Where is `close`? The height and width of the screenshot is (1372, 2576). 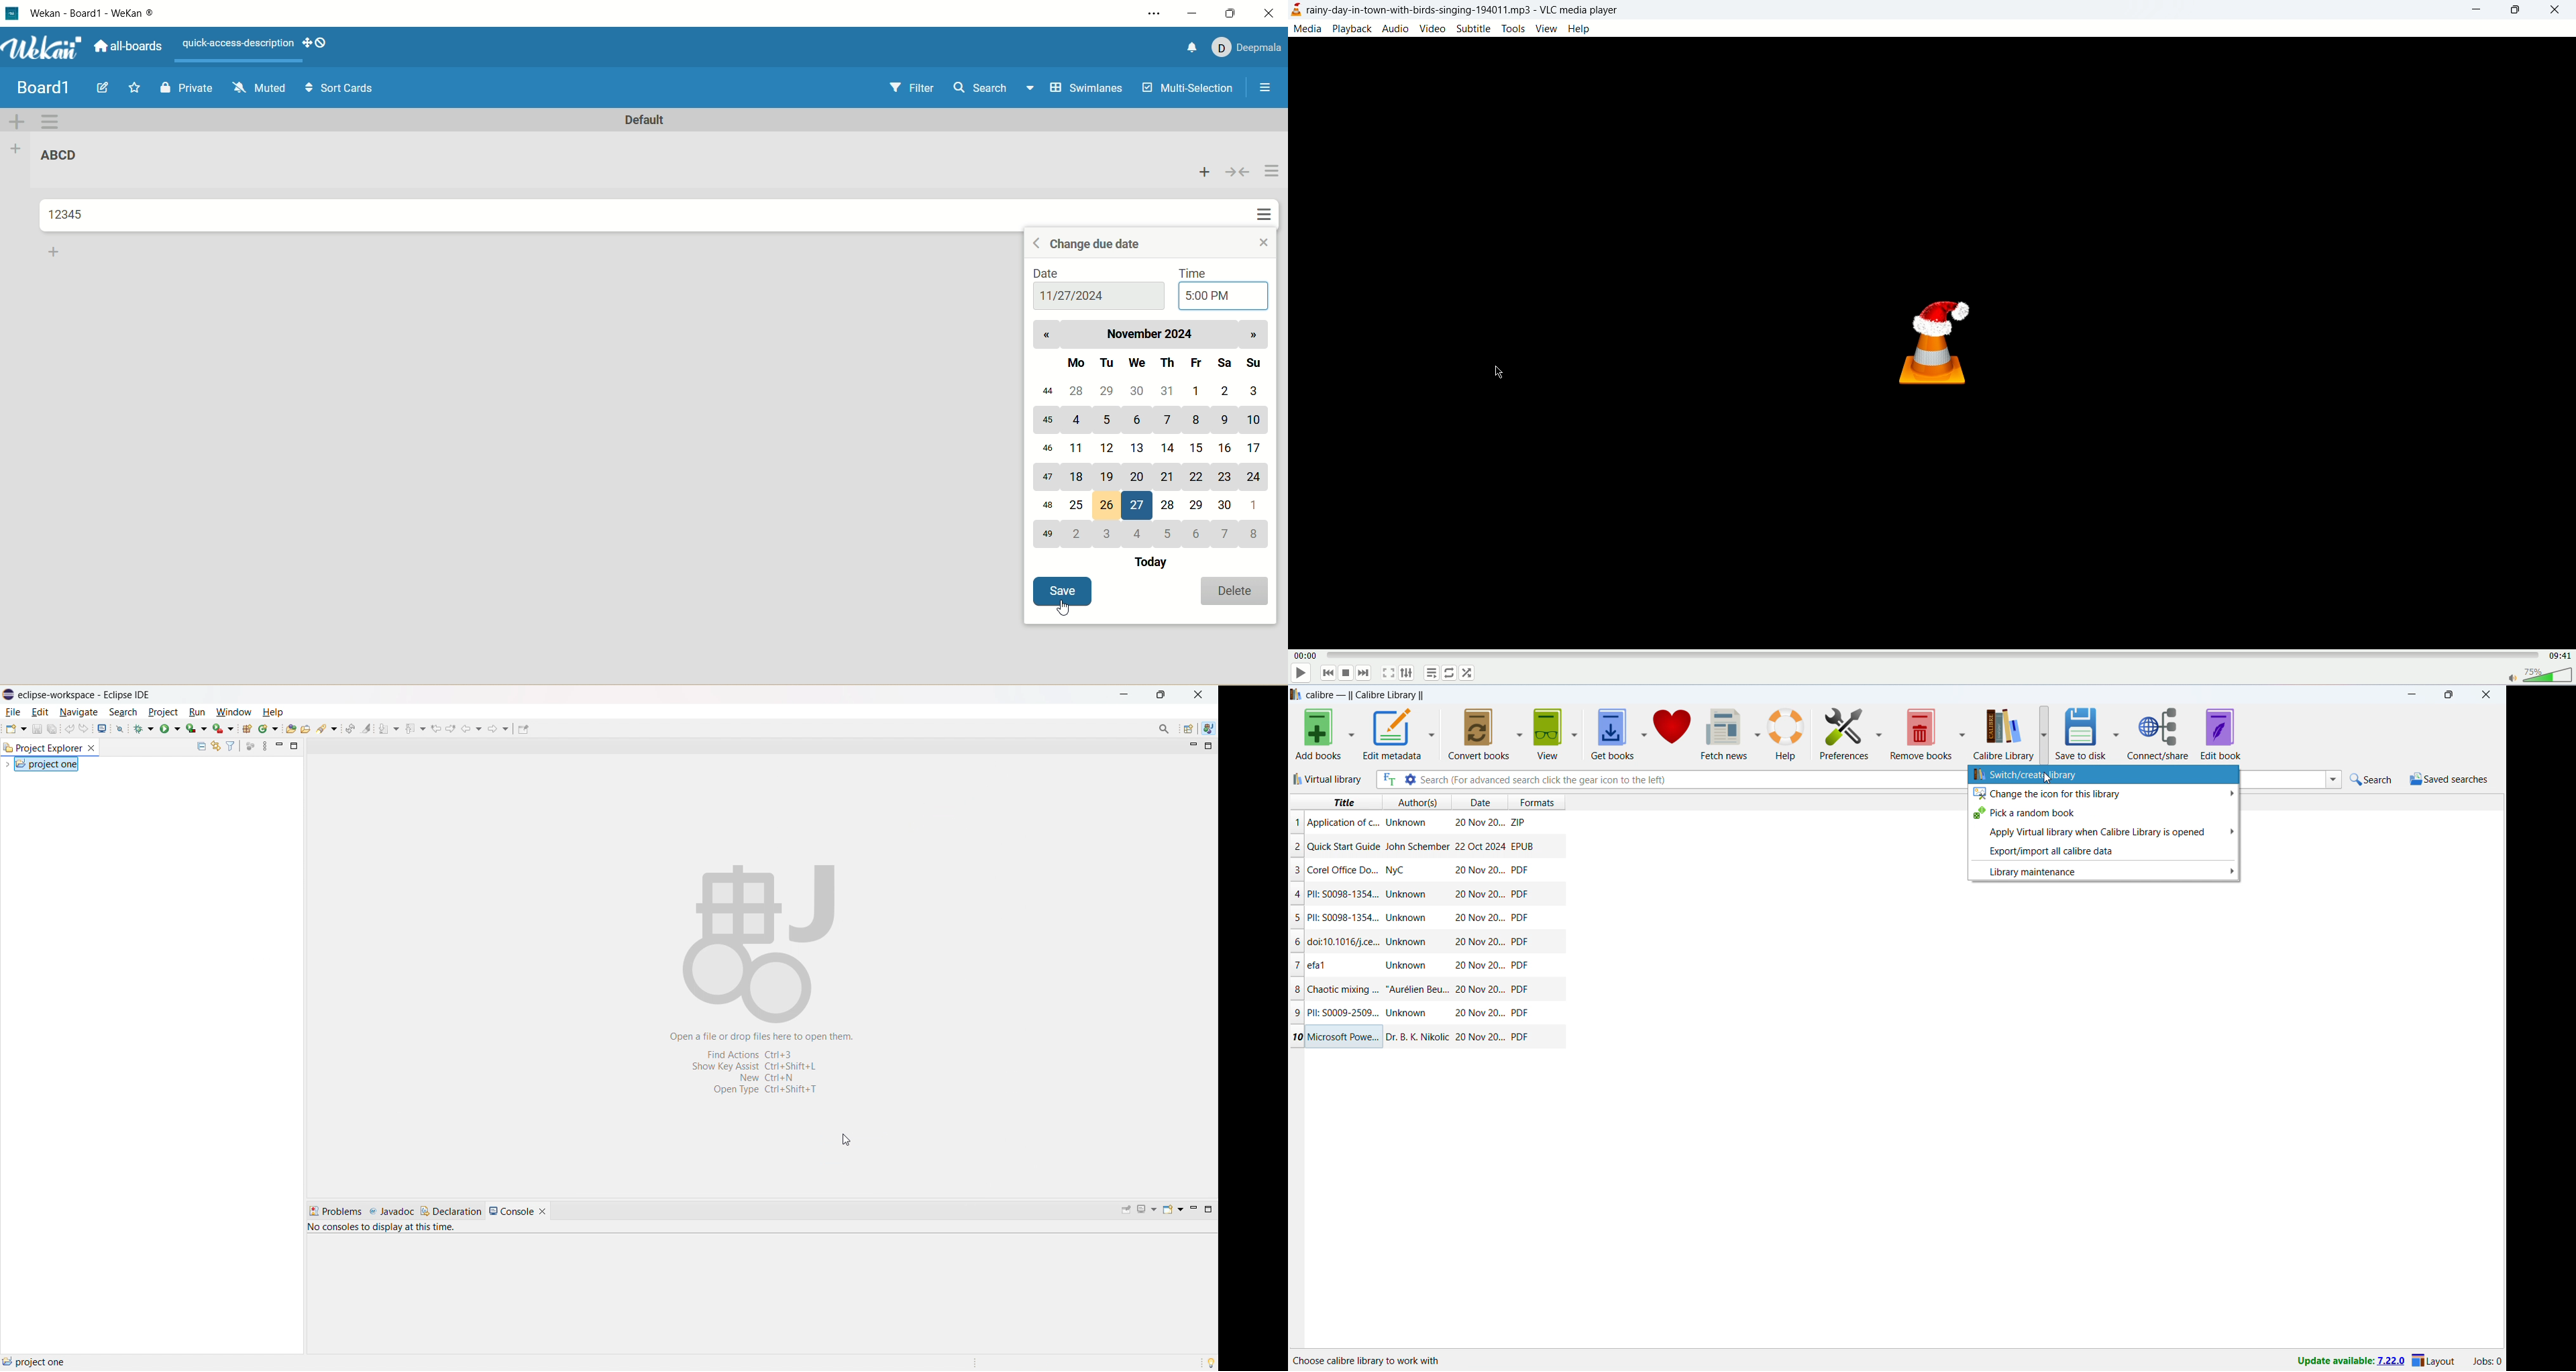 close is located at coordinates (1272, 13).